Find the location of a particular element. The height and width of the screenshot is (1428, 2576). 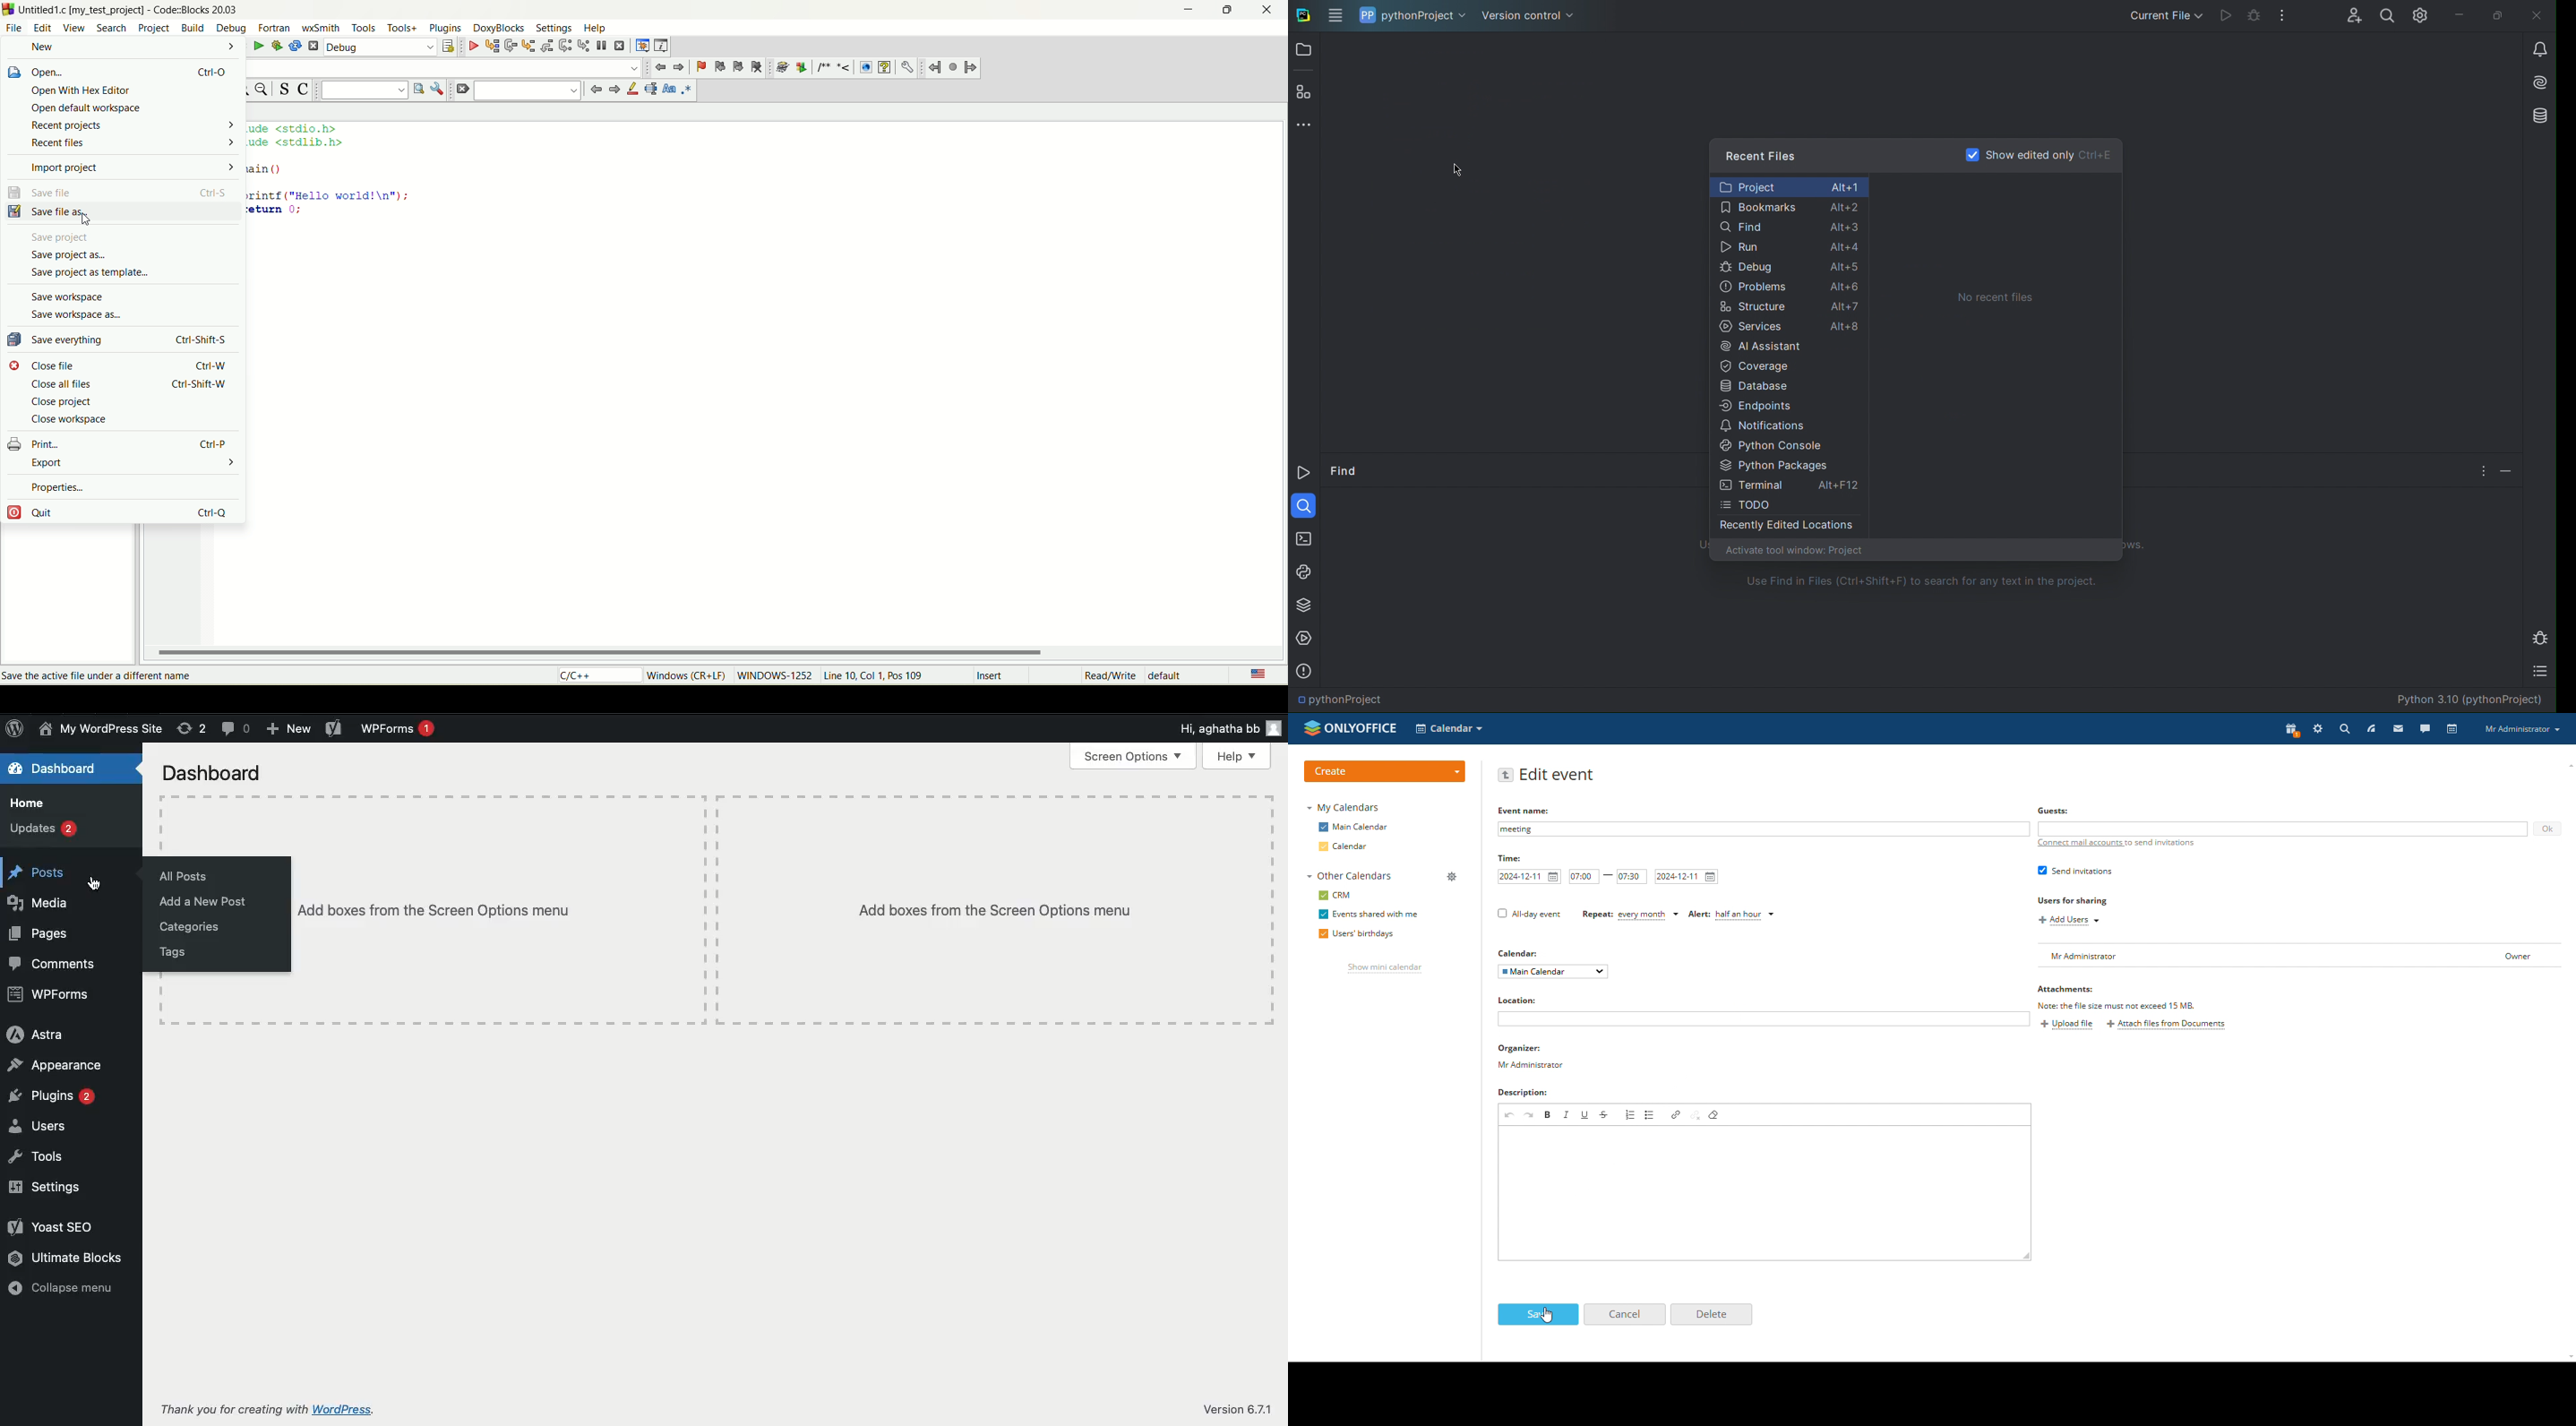

Thank you for creating with WordPress is located at coordinates (230, 1409).